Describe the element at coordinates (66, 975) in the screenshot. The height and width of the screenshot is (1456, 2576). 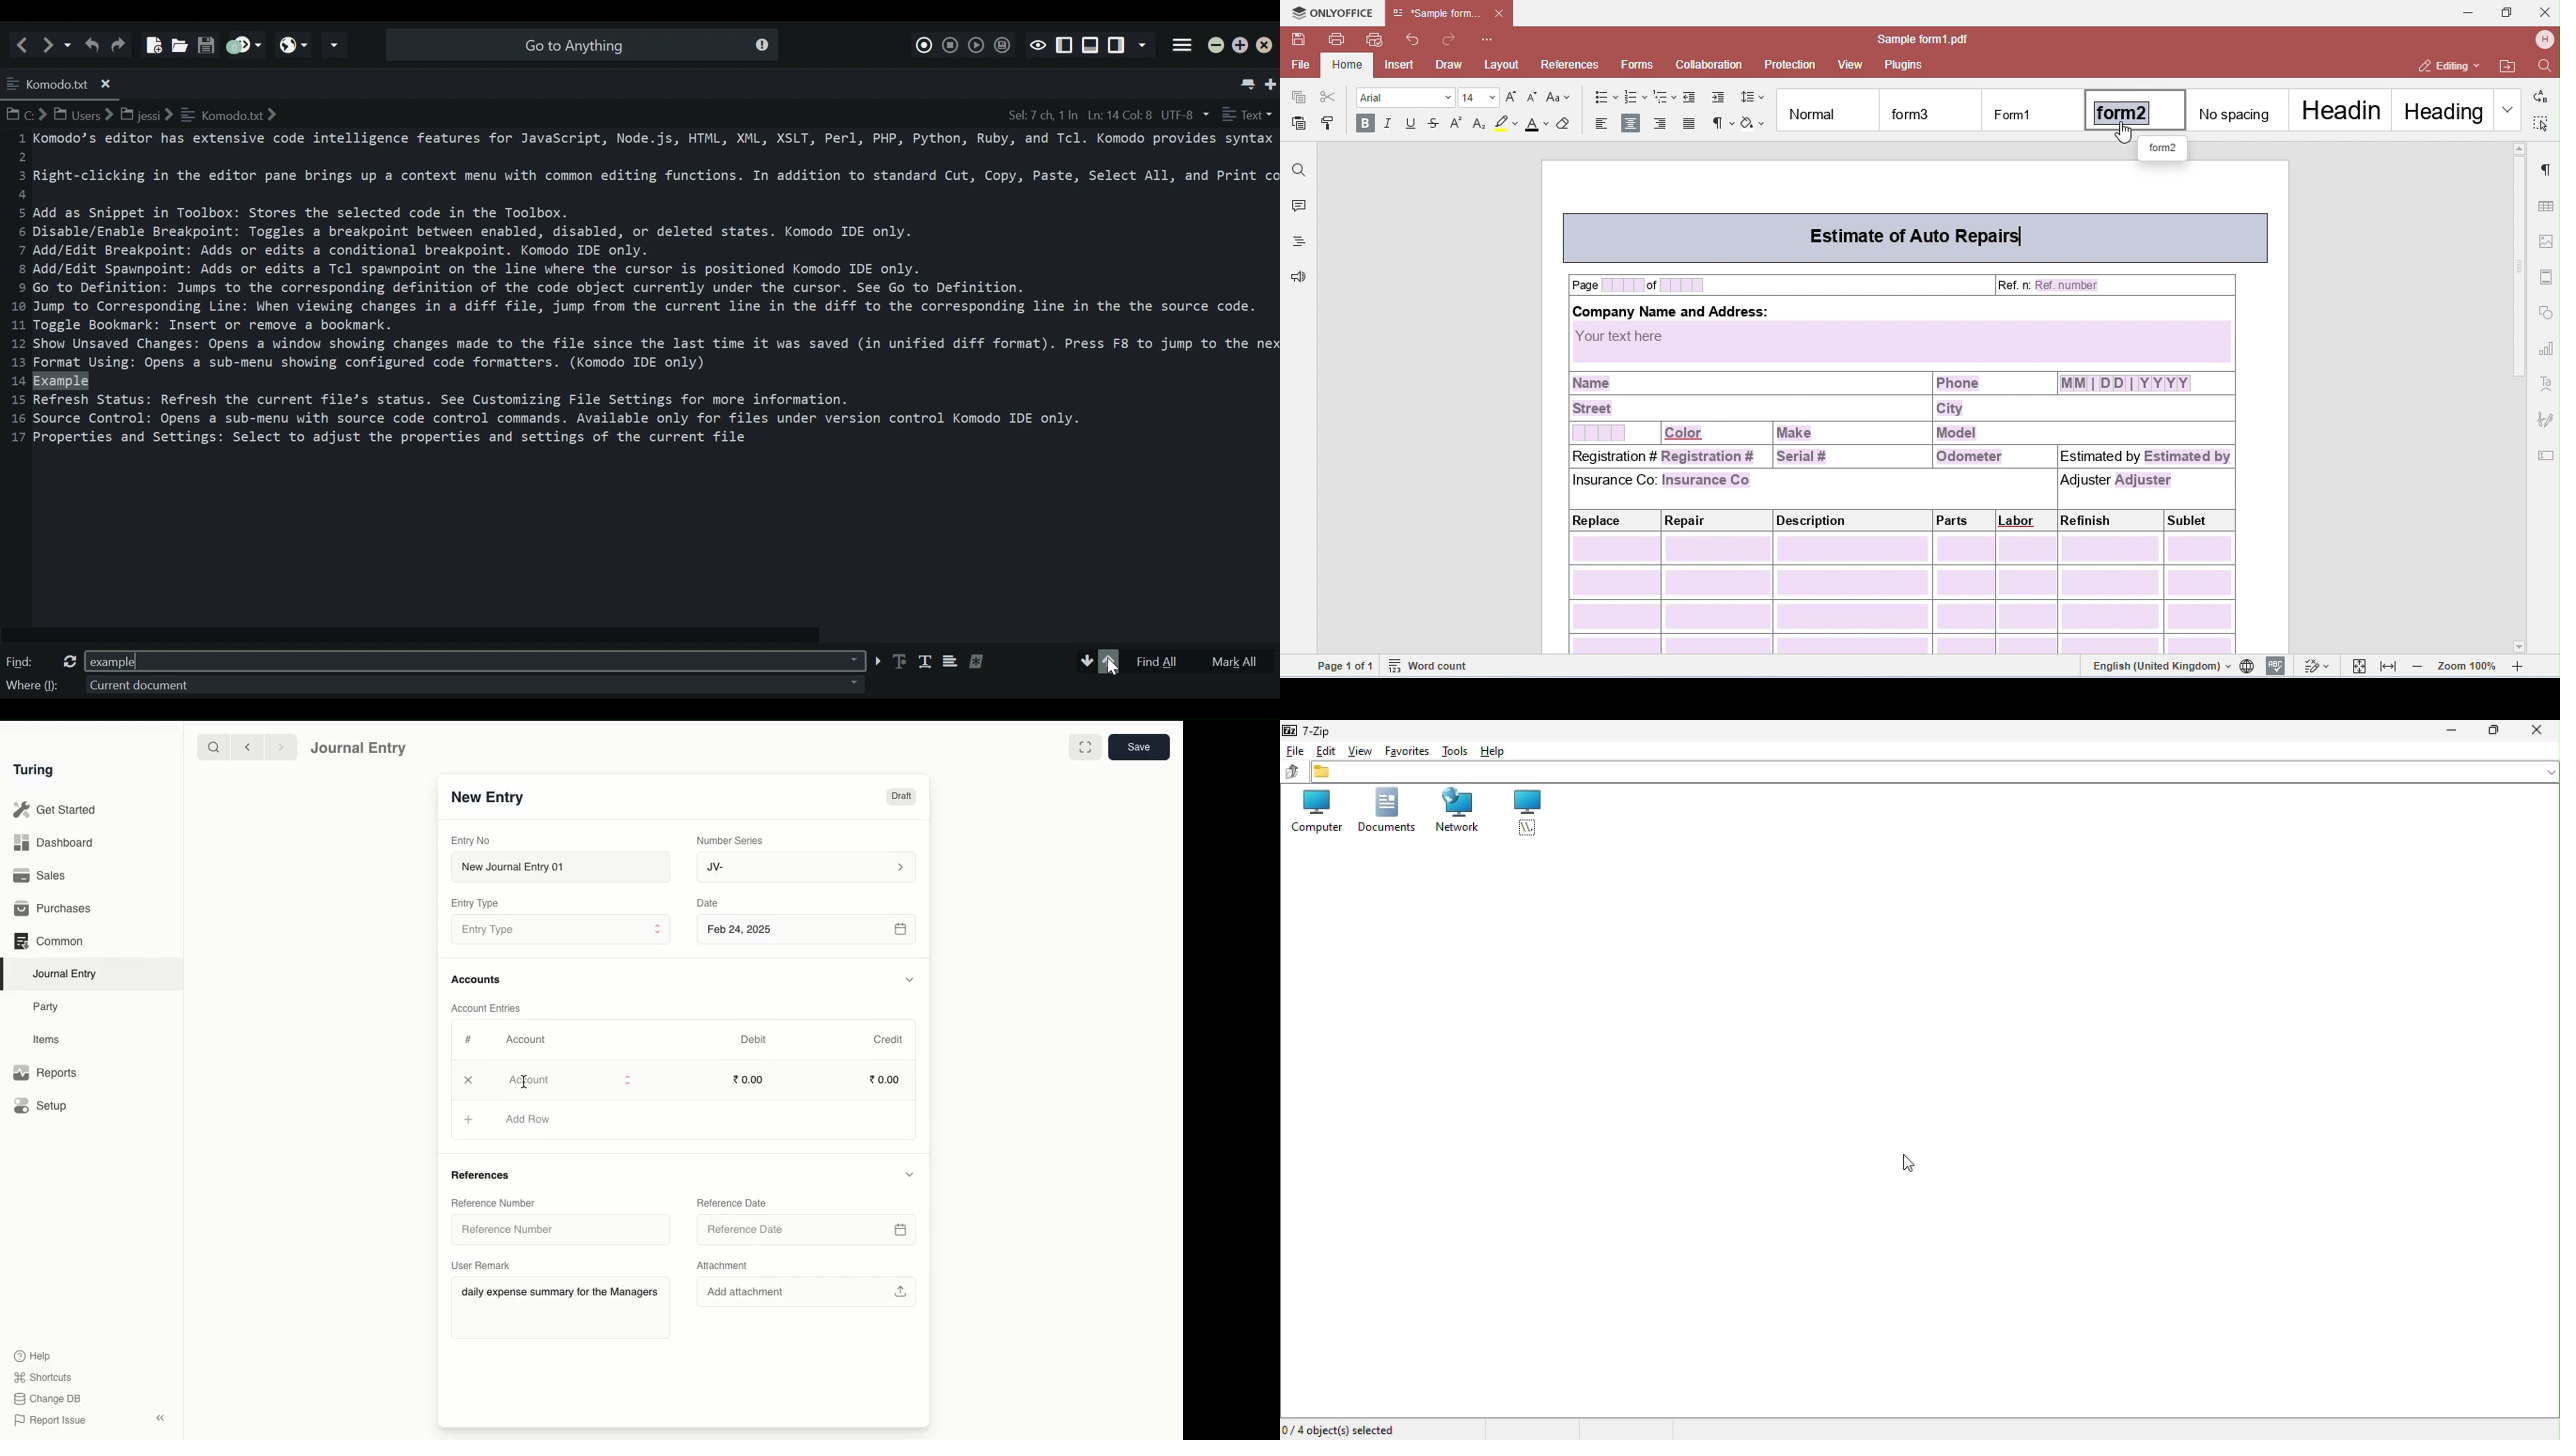
I see `Journal Entry` at that location.